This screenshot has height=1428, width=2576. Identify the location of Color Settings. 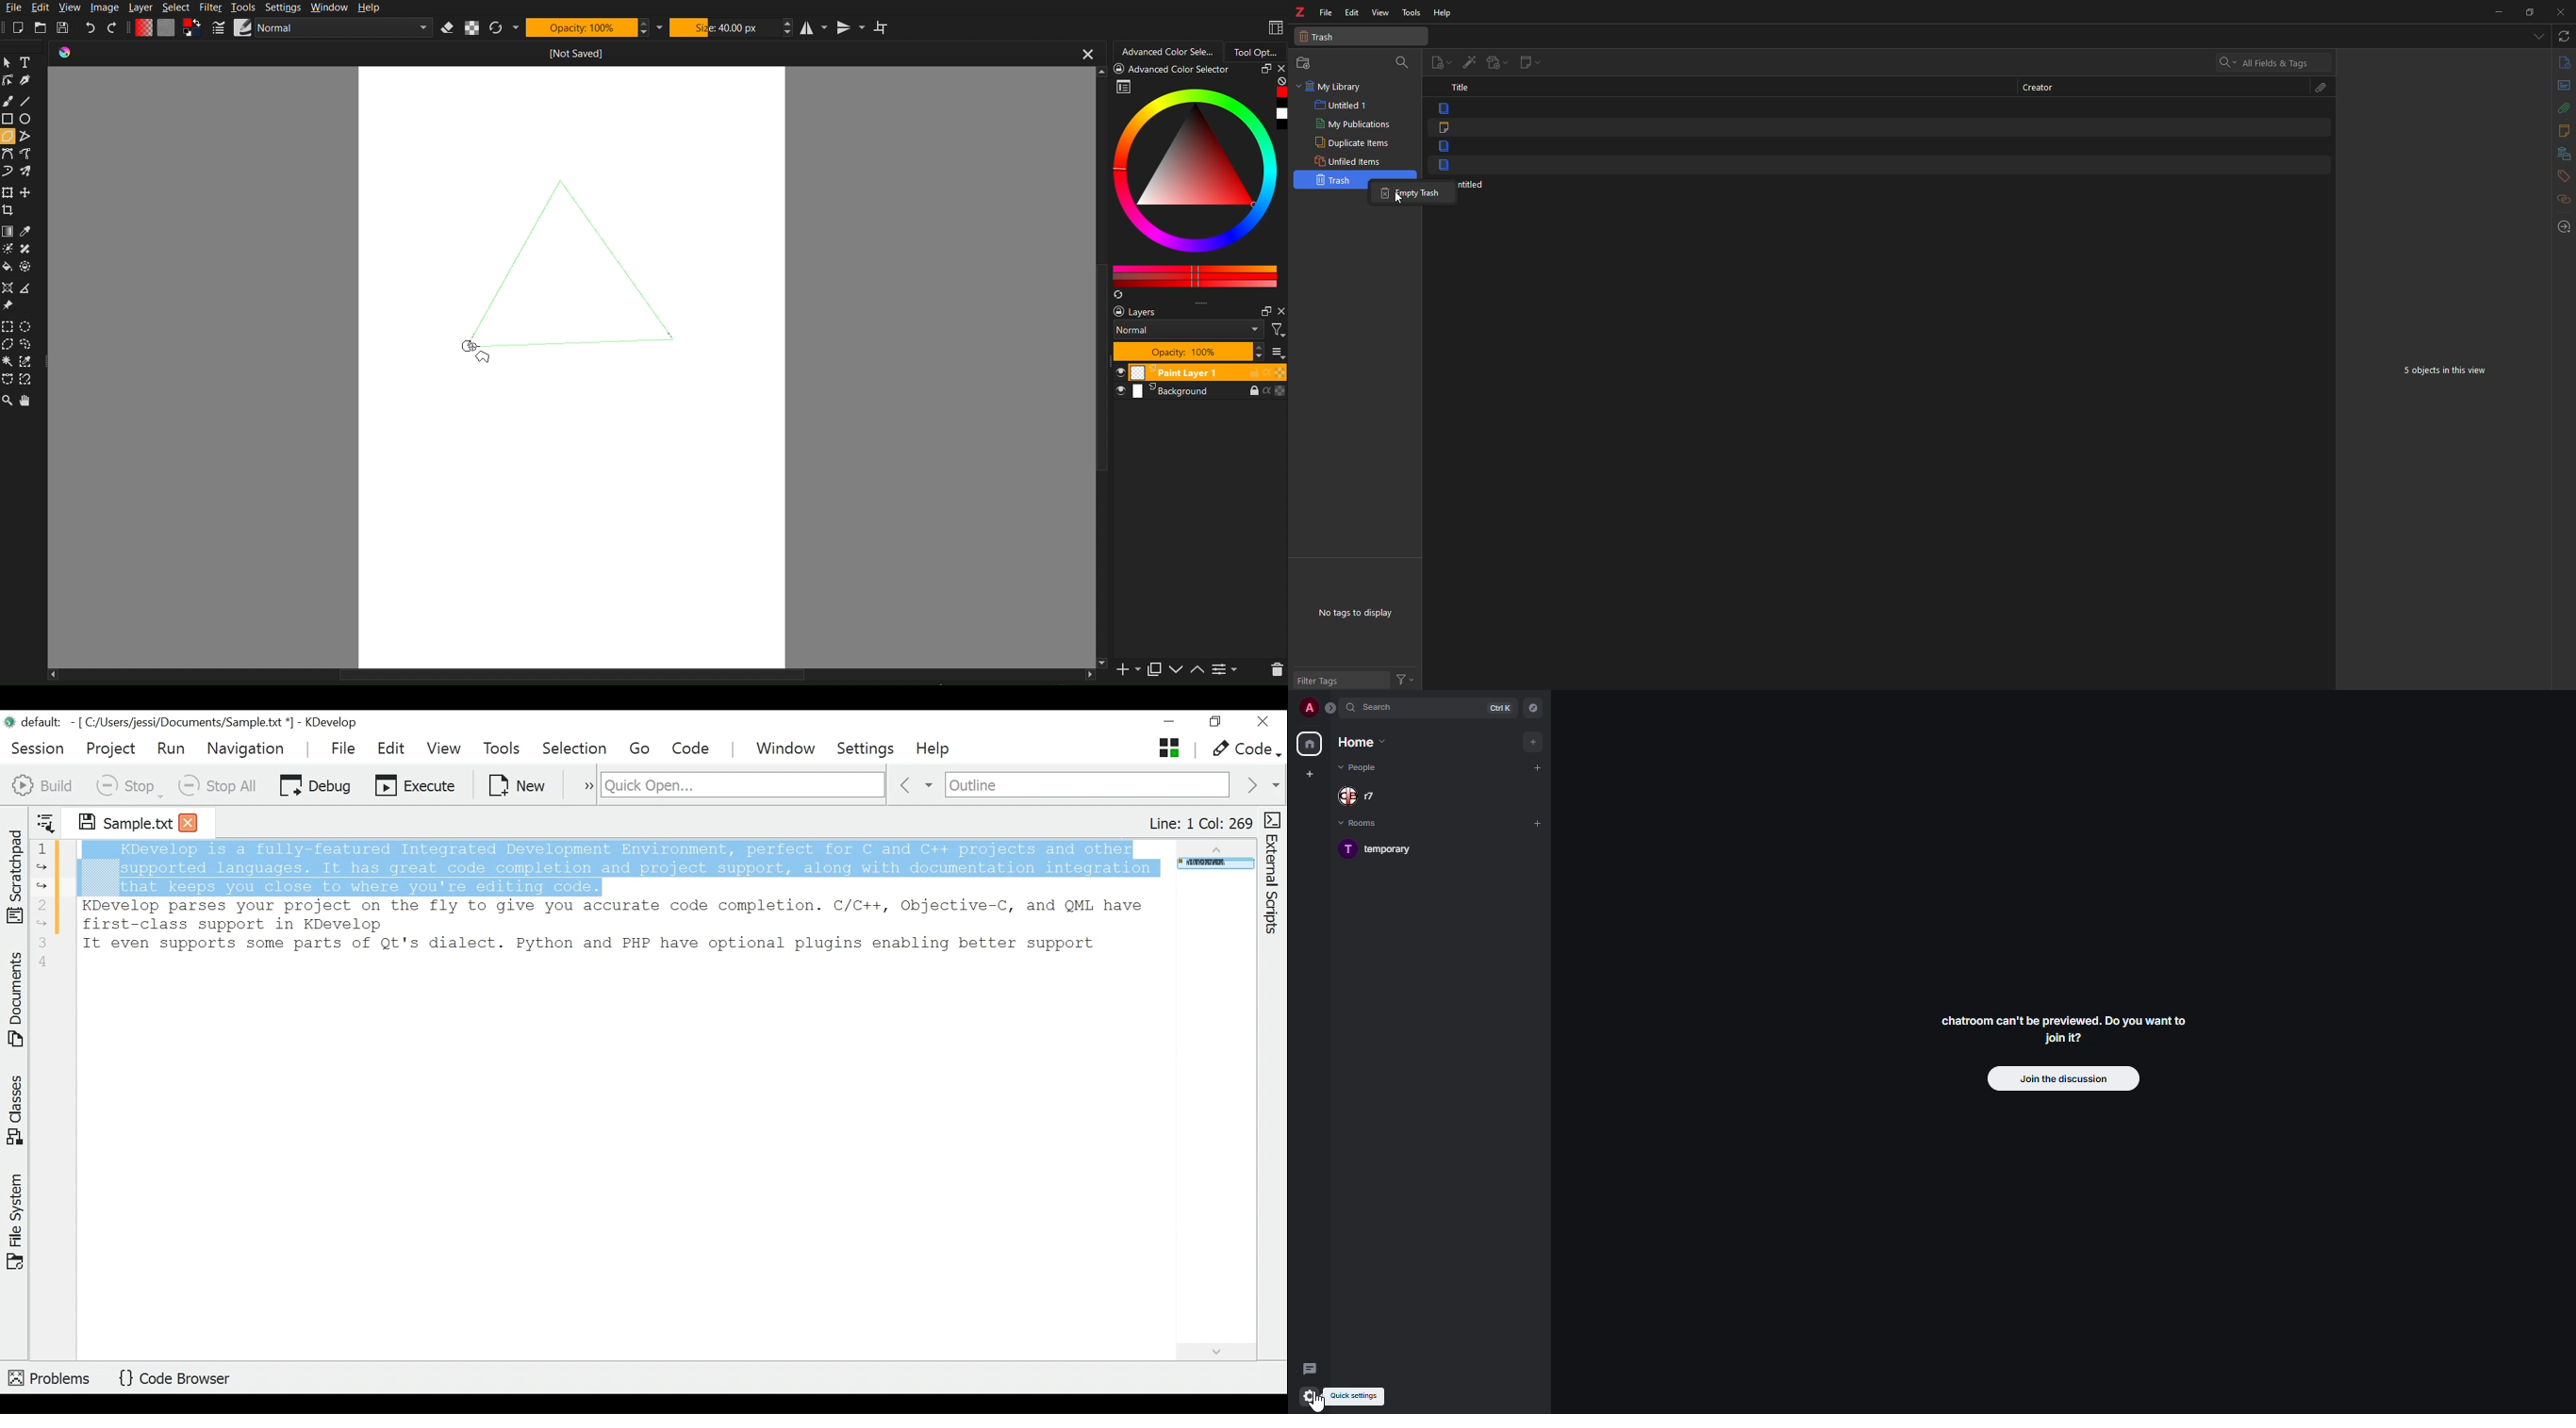
(167, 28).